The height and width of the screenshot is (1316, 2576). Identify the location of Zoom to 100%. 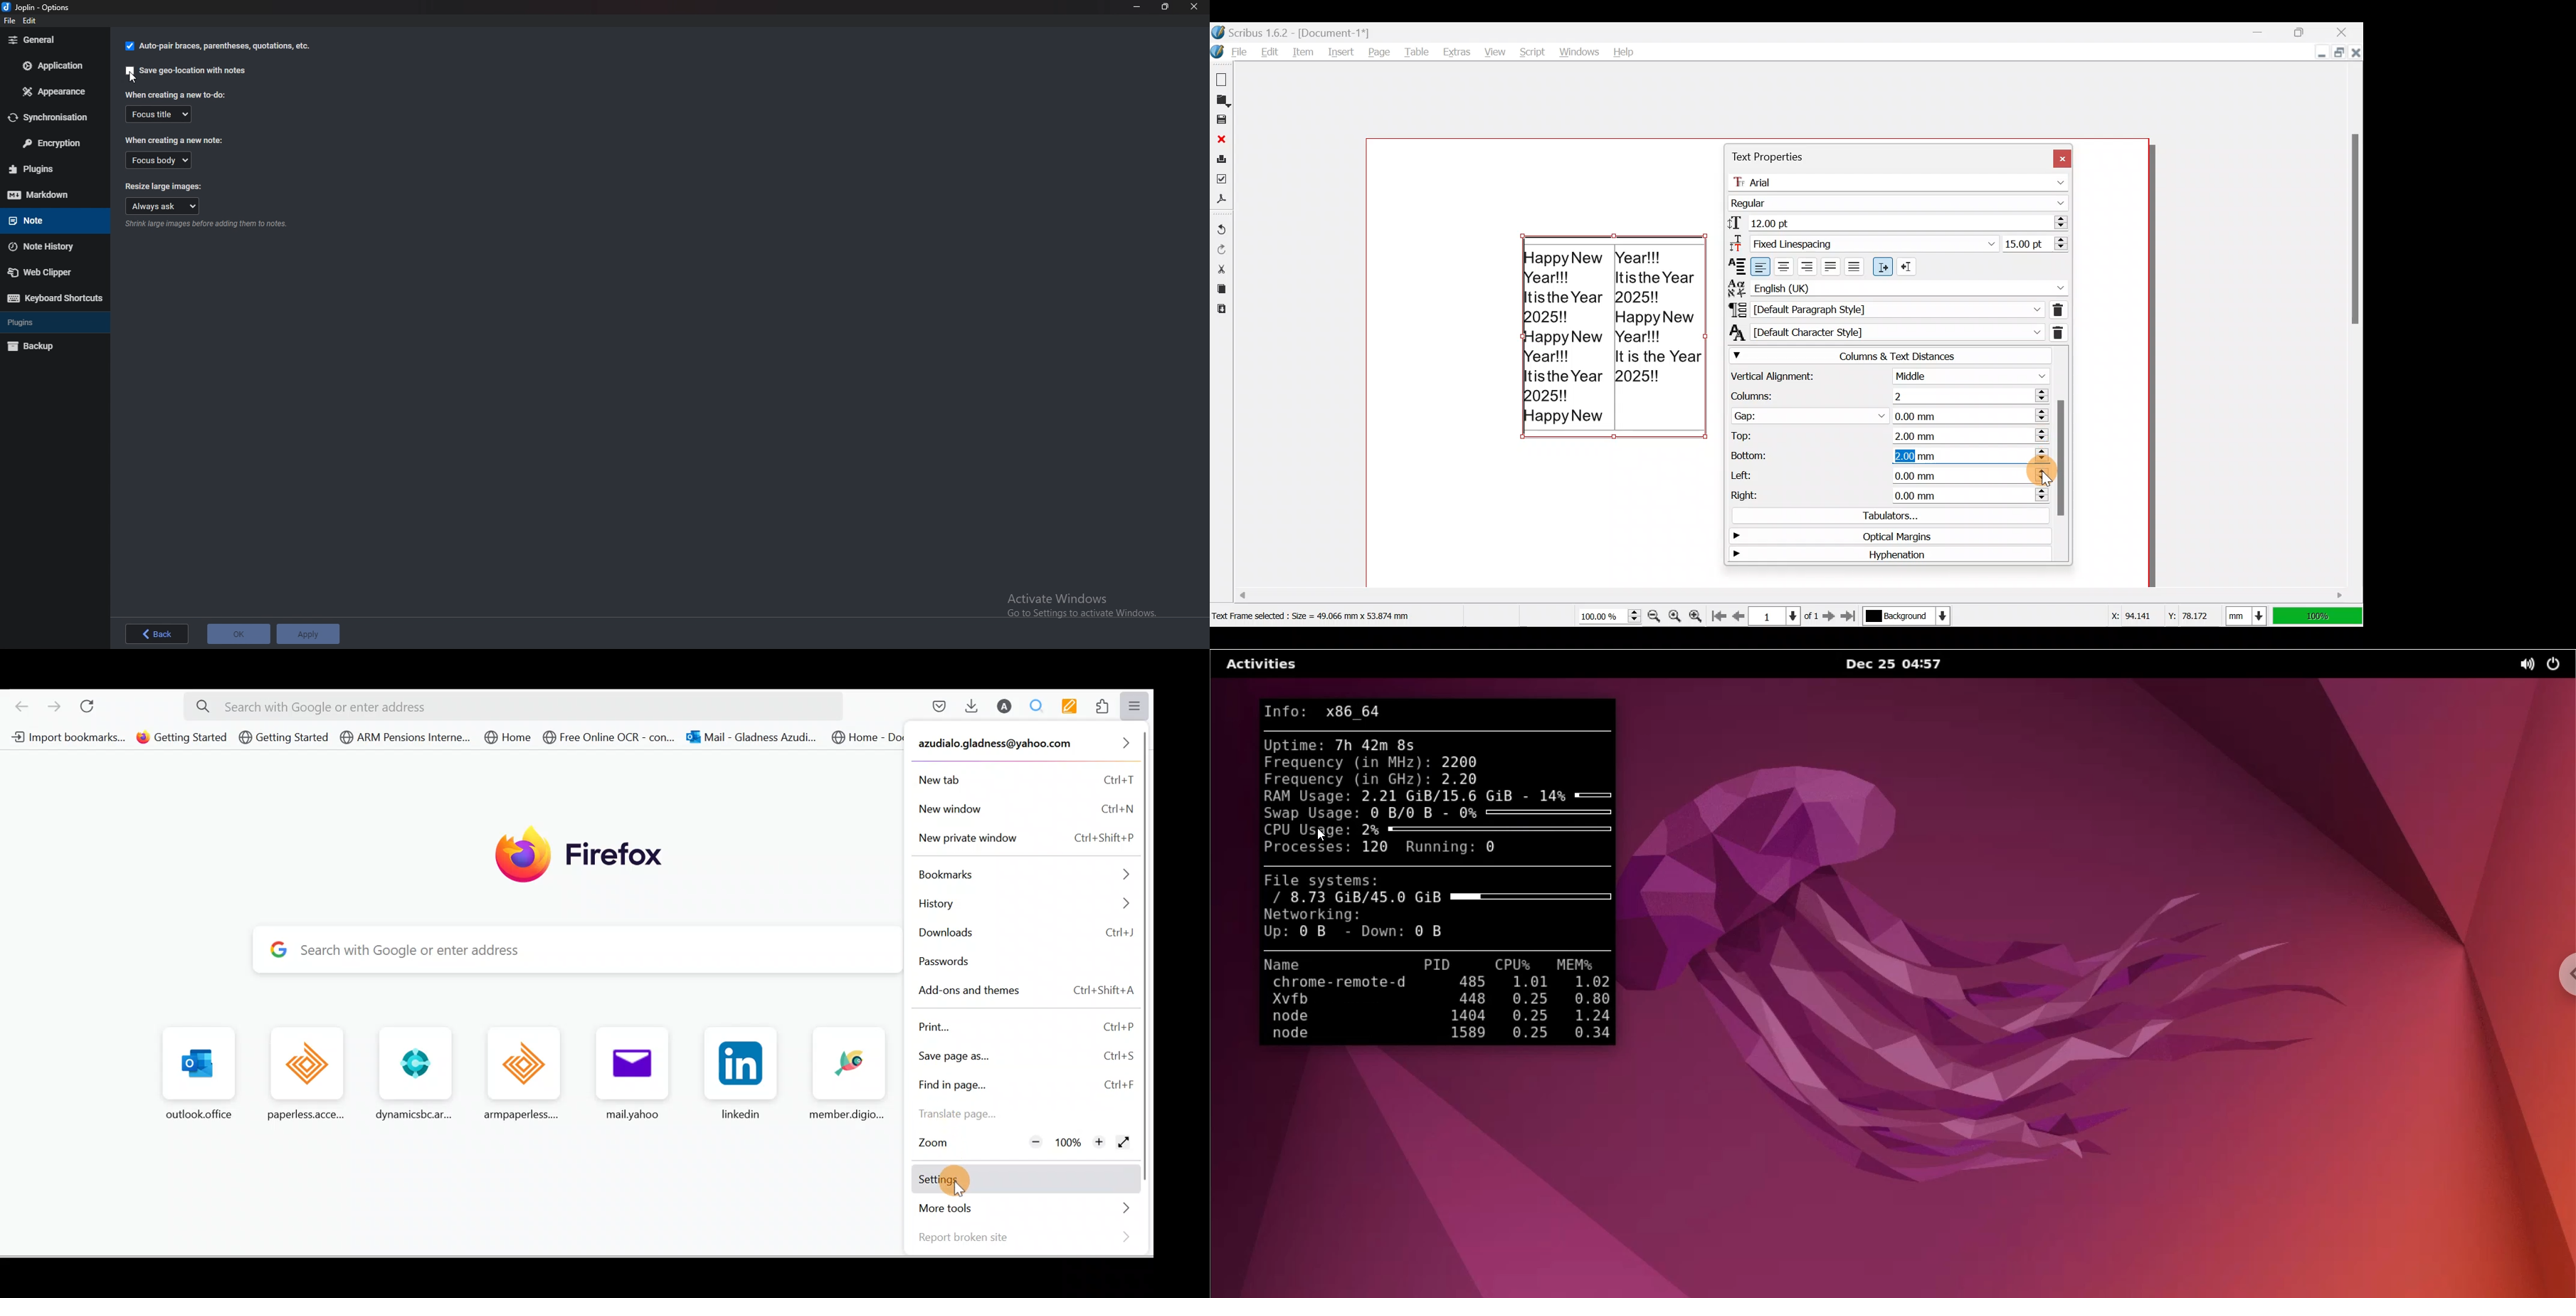
(1676, 615).